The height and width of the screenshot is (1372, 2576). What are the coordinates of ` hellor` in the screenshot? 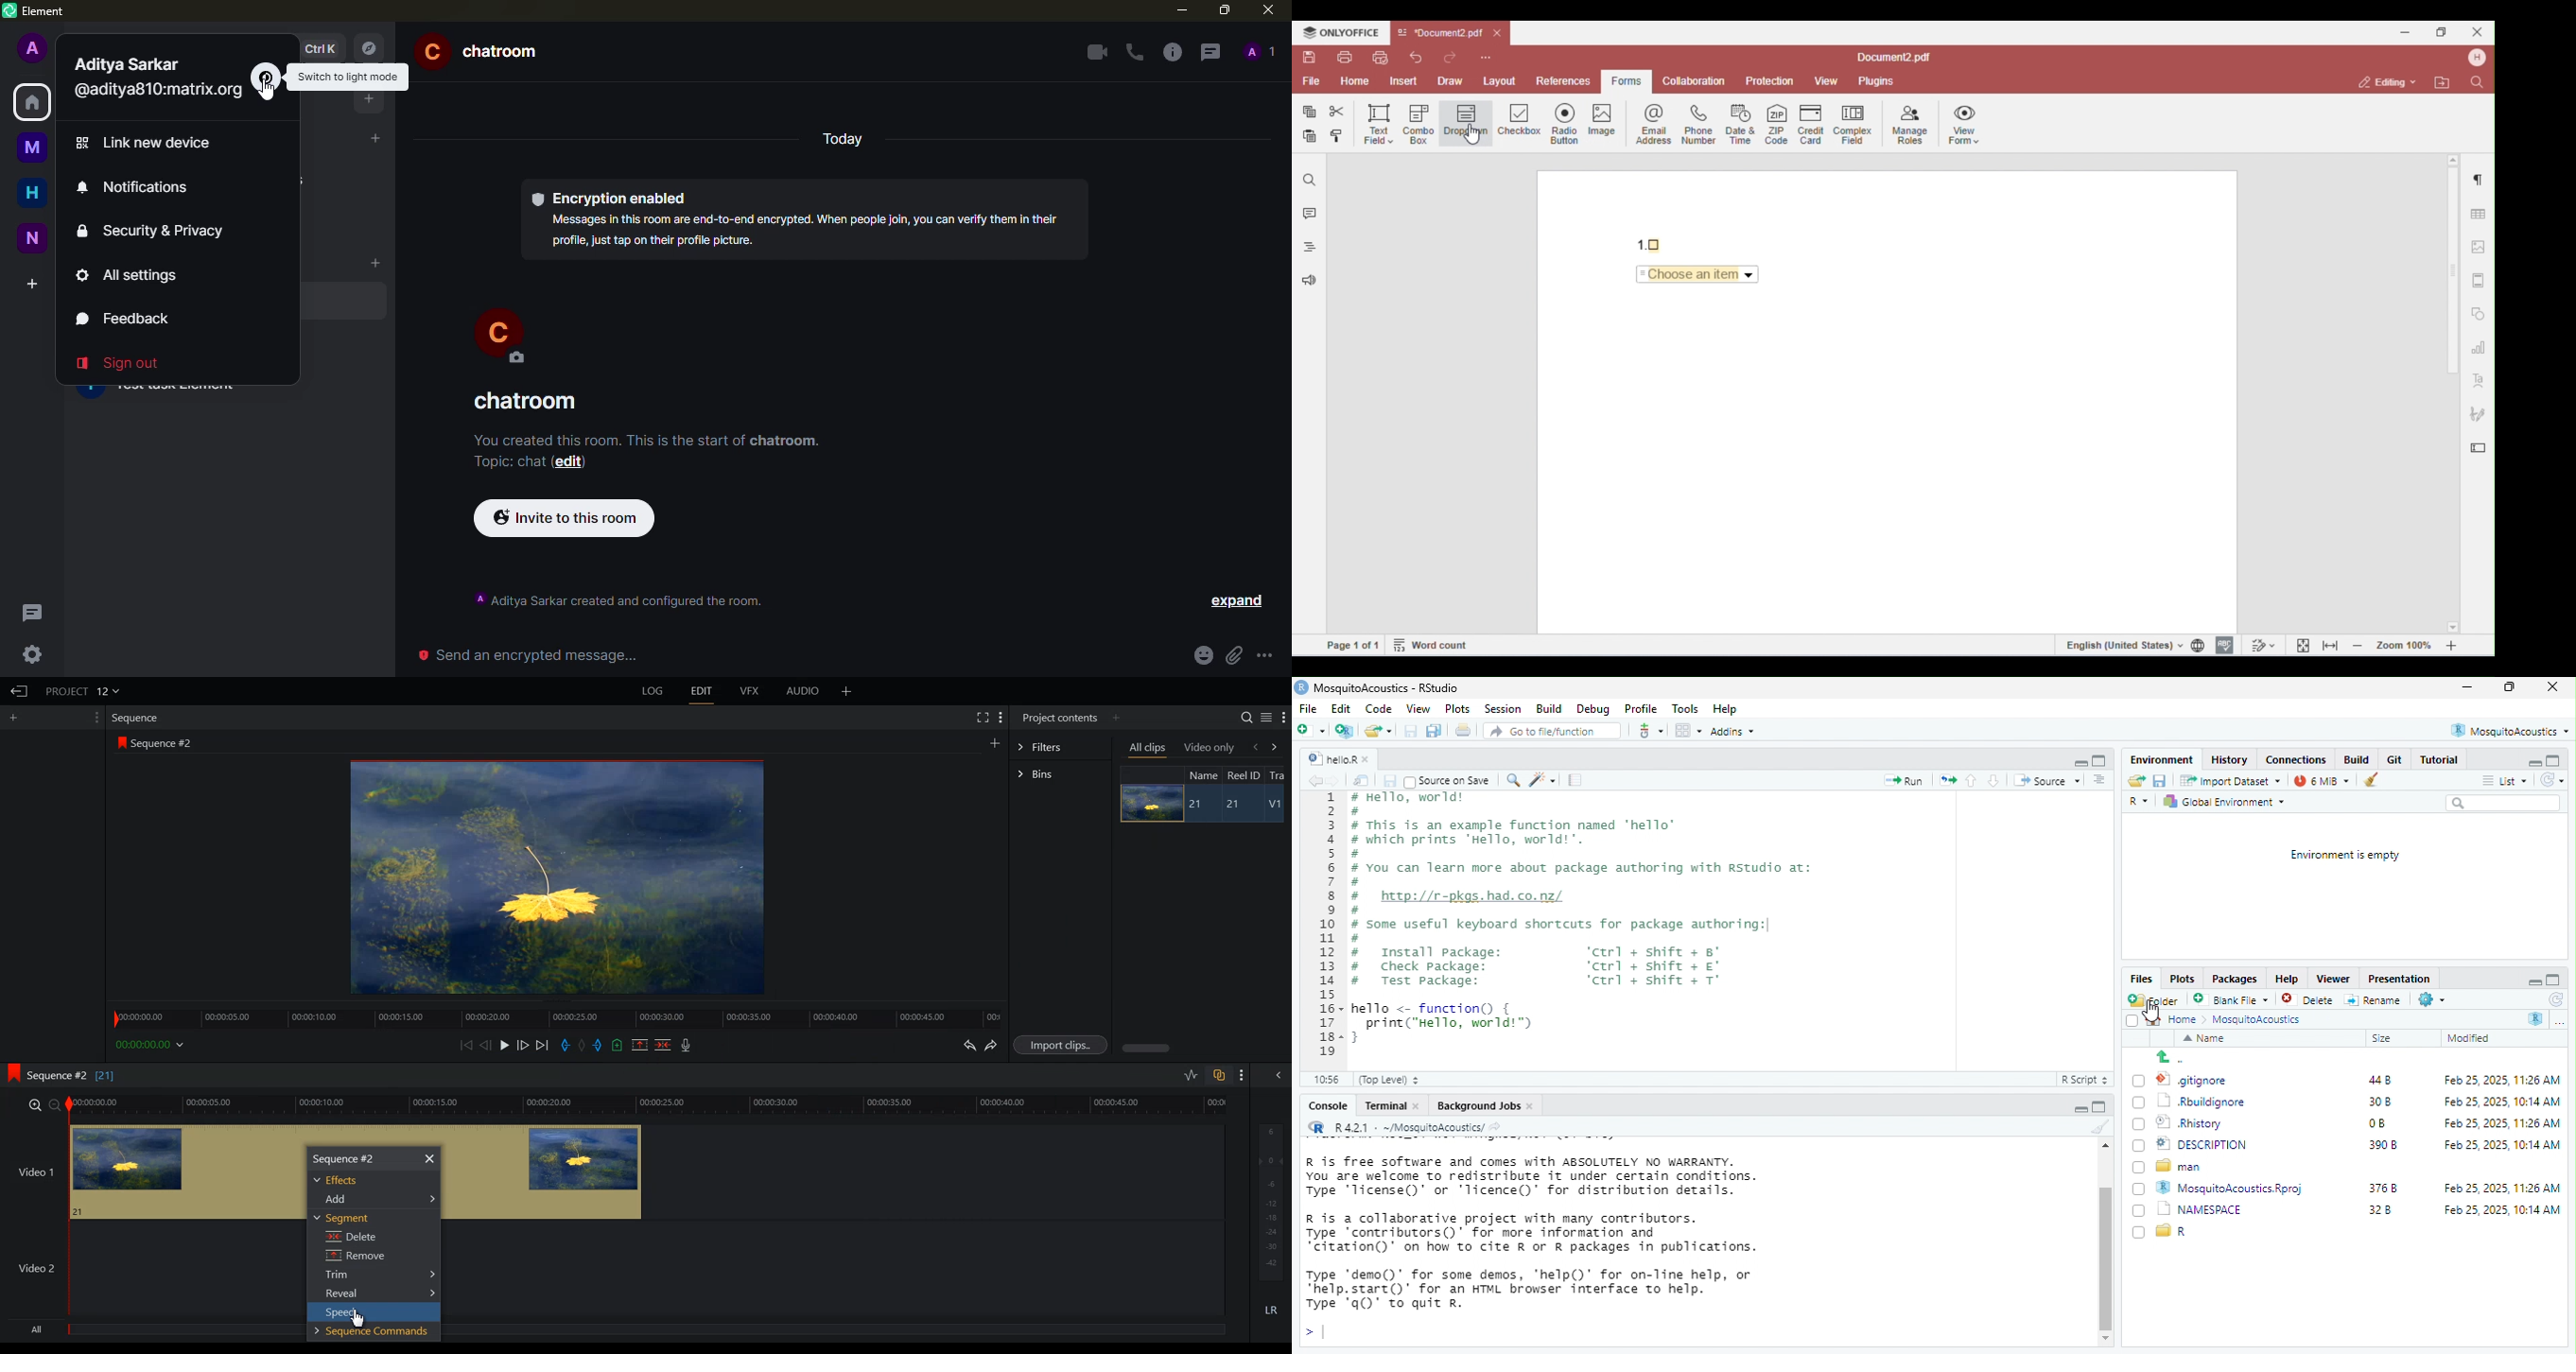 It's located at (1330, 760).